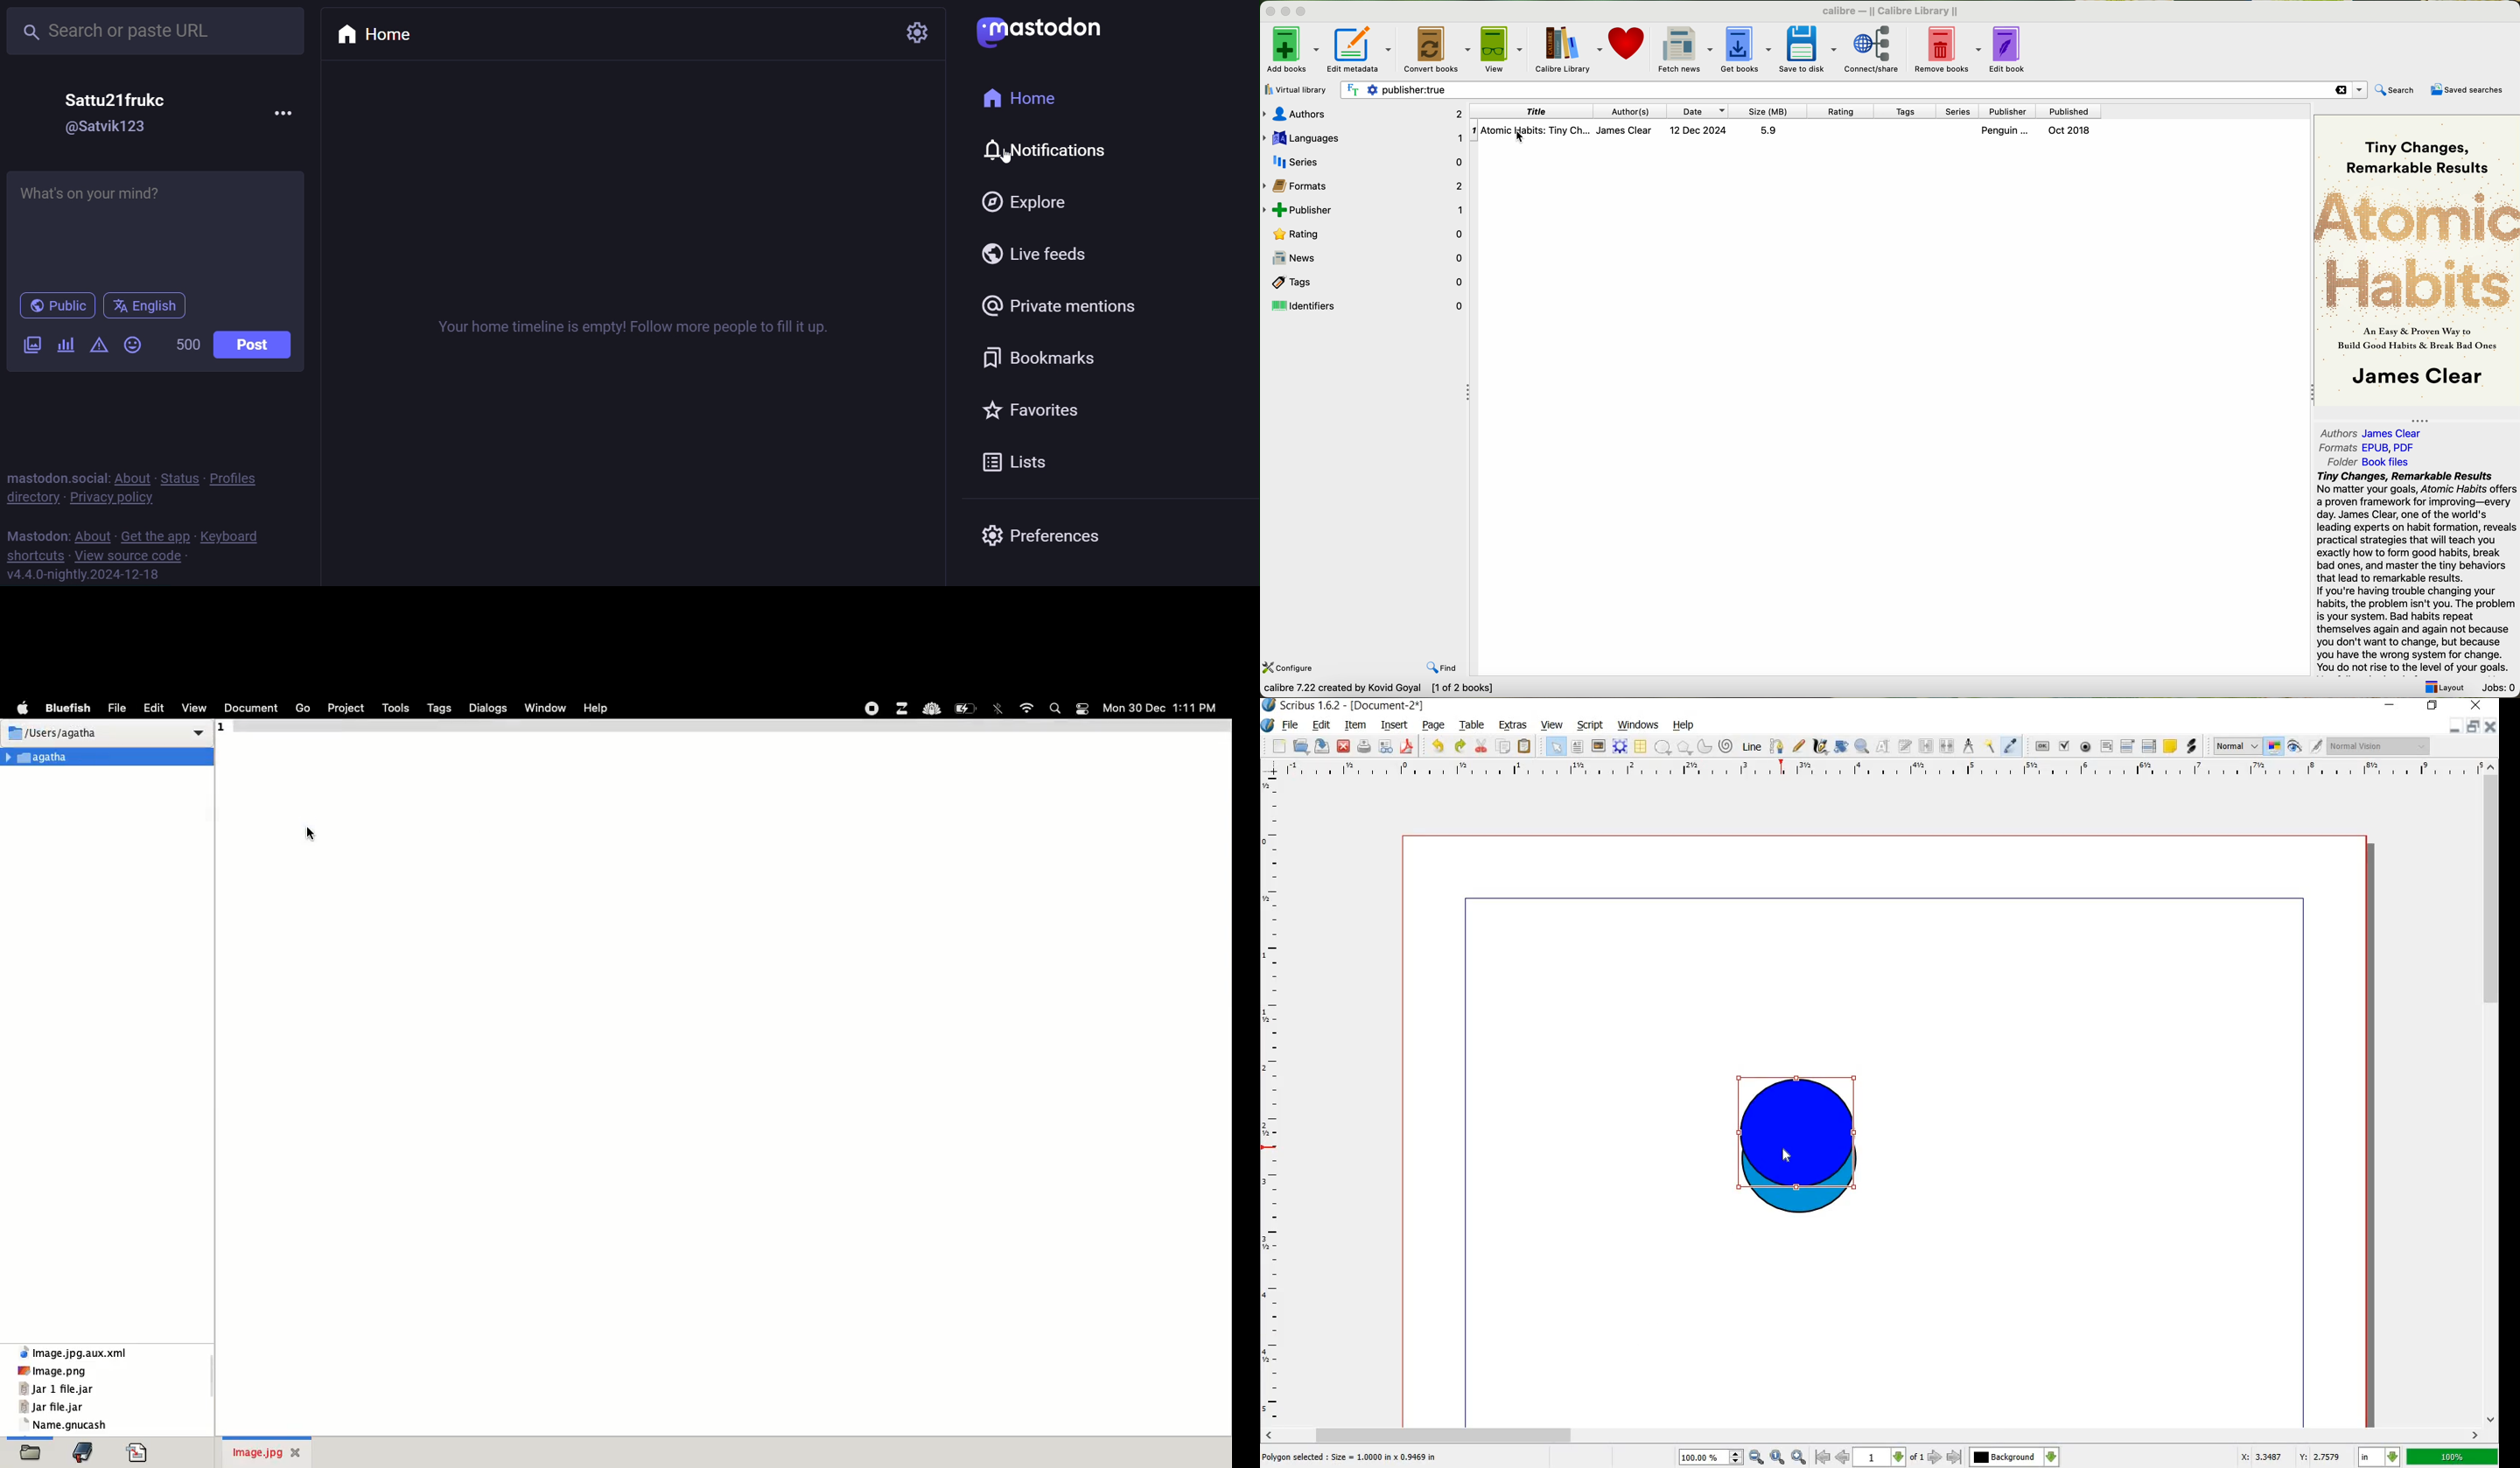  I want to click on image/video, so click(31, 347).